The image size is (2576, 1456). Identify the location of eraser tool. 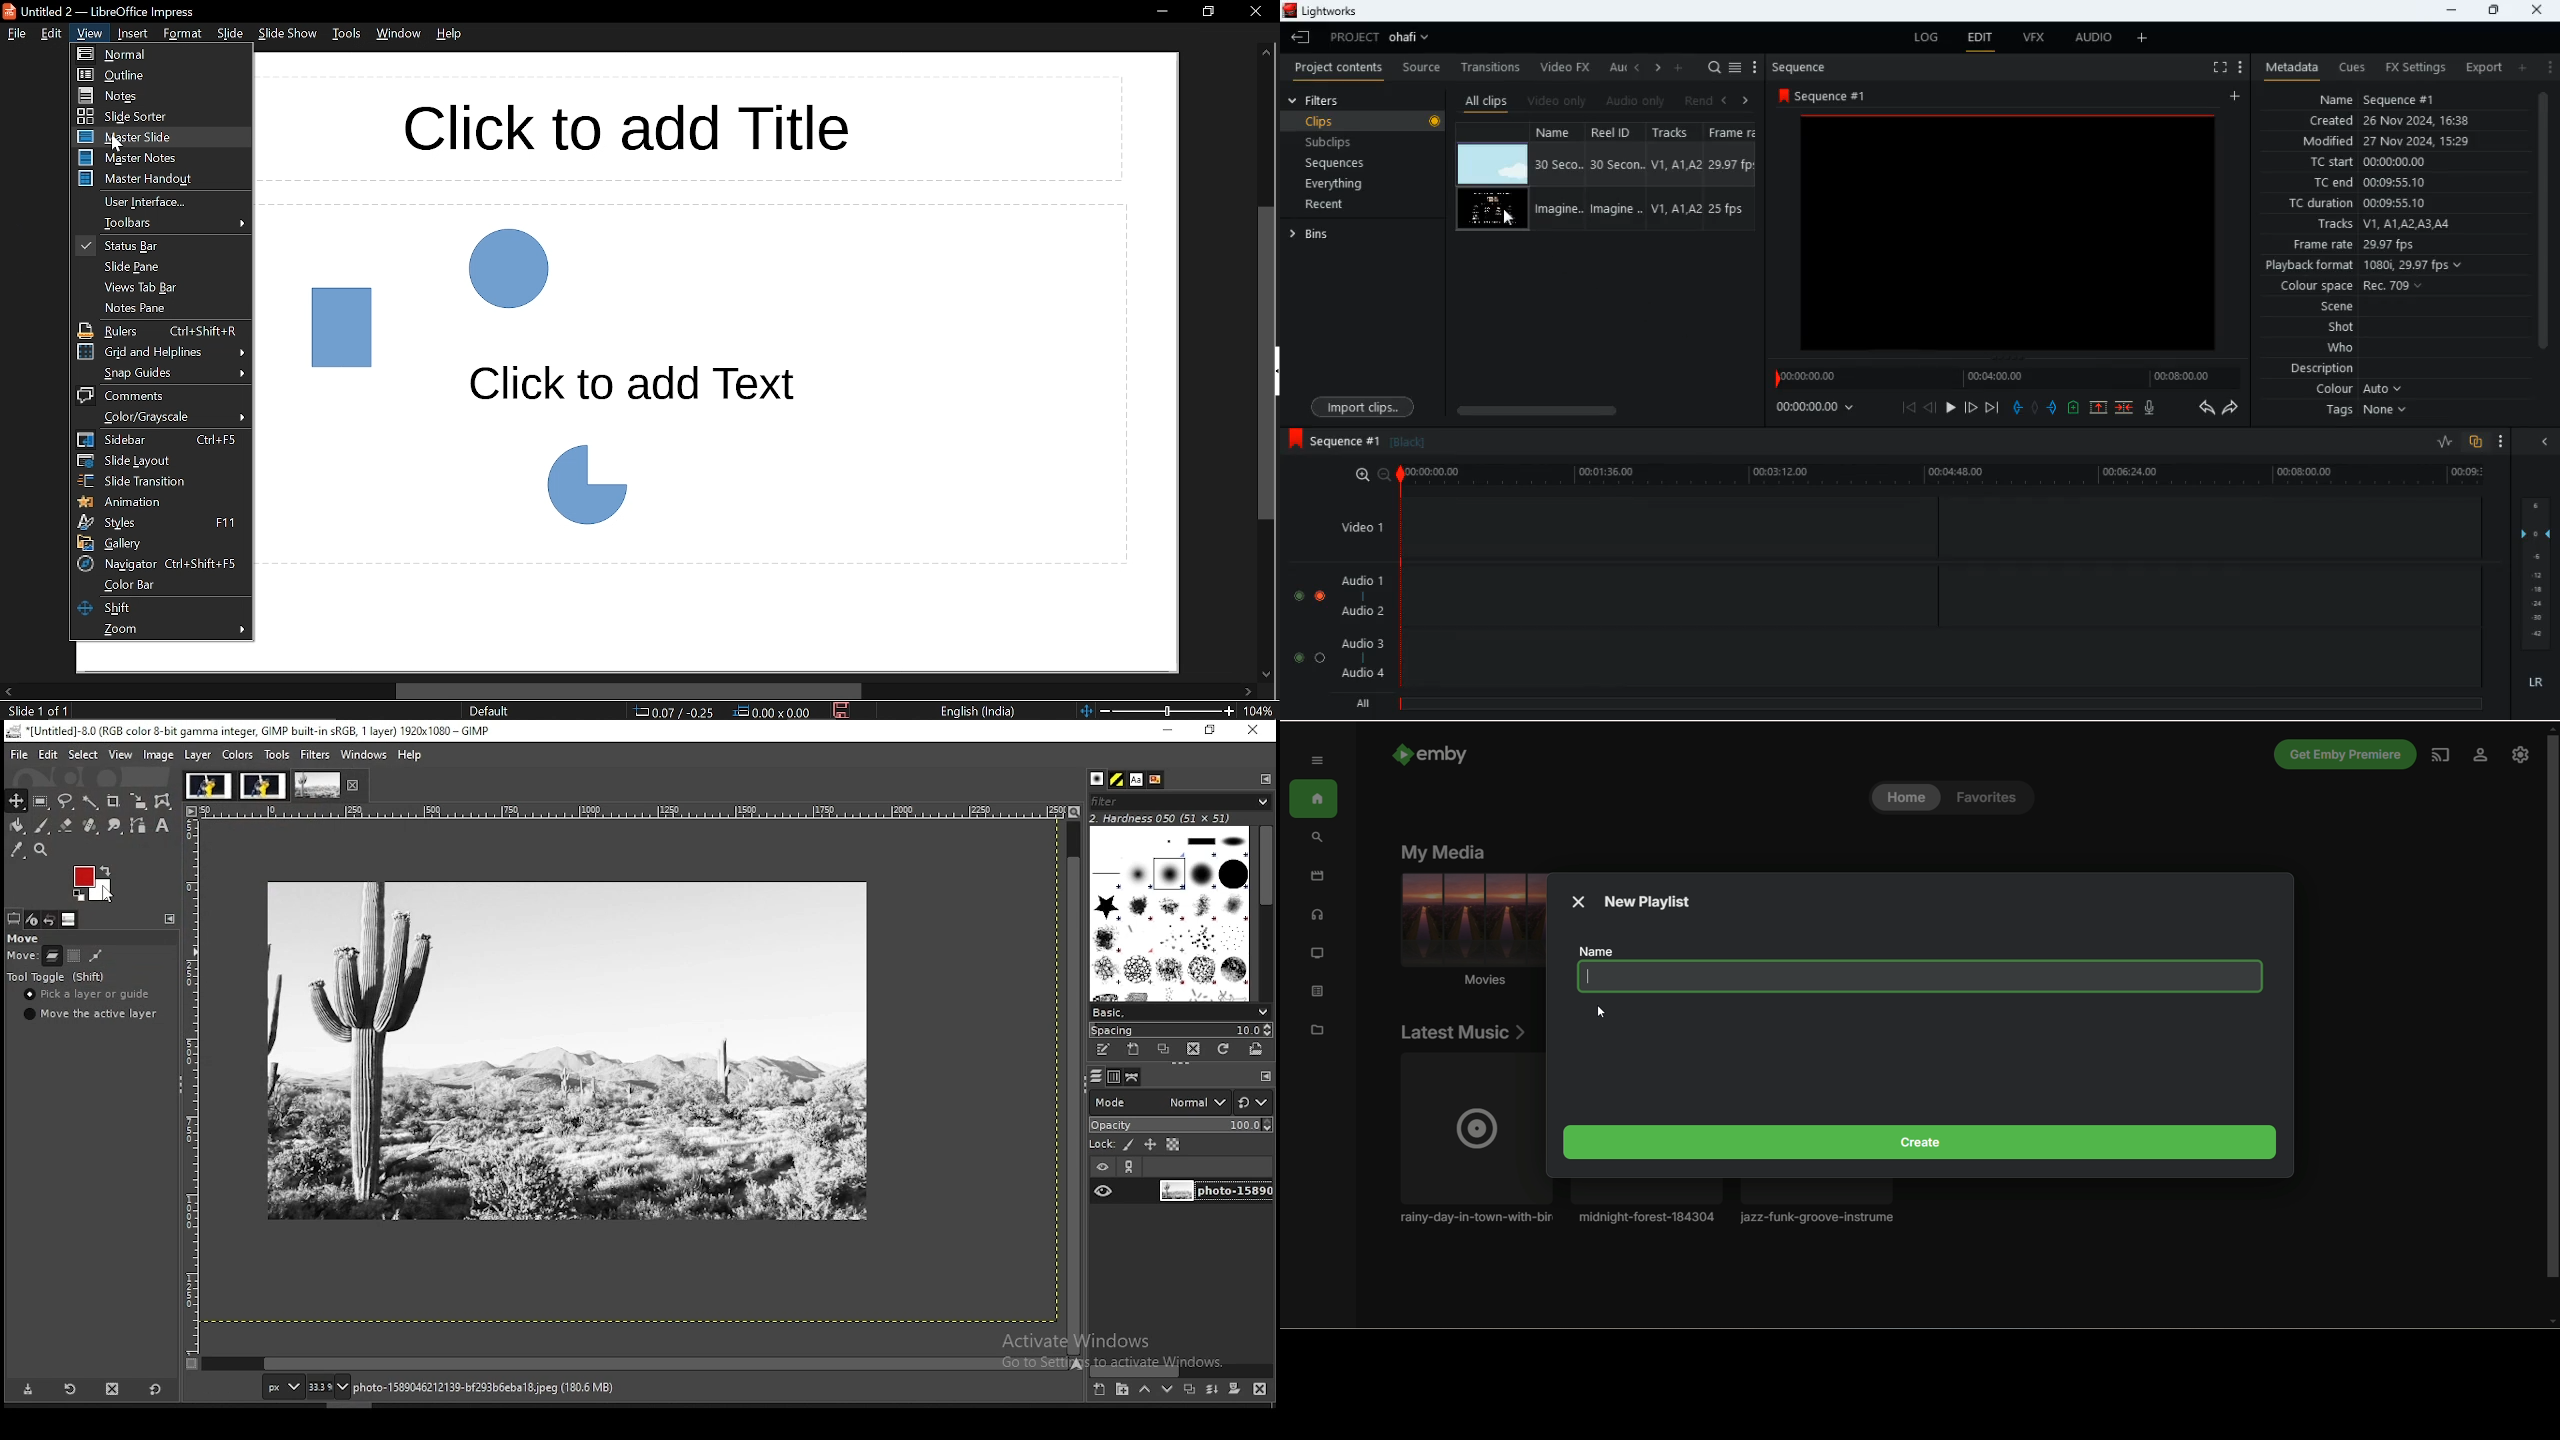
(67, 826).